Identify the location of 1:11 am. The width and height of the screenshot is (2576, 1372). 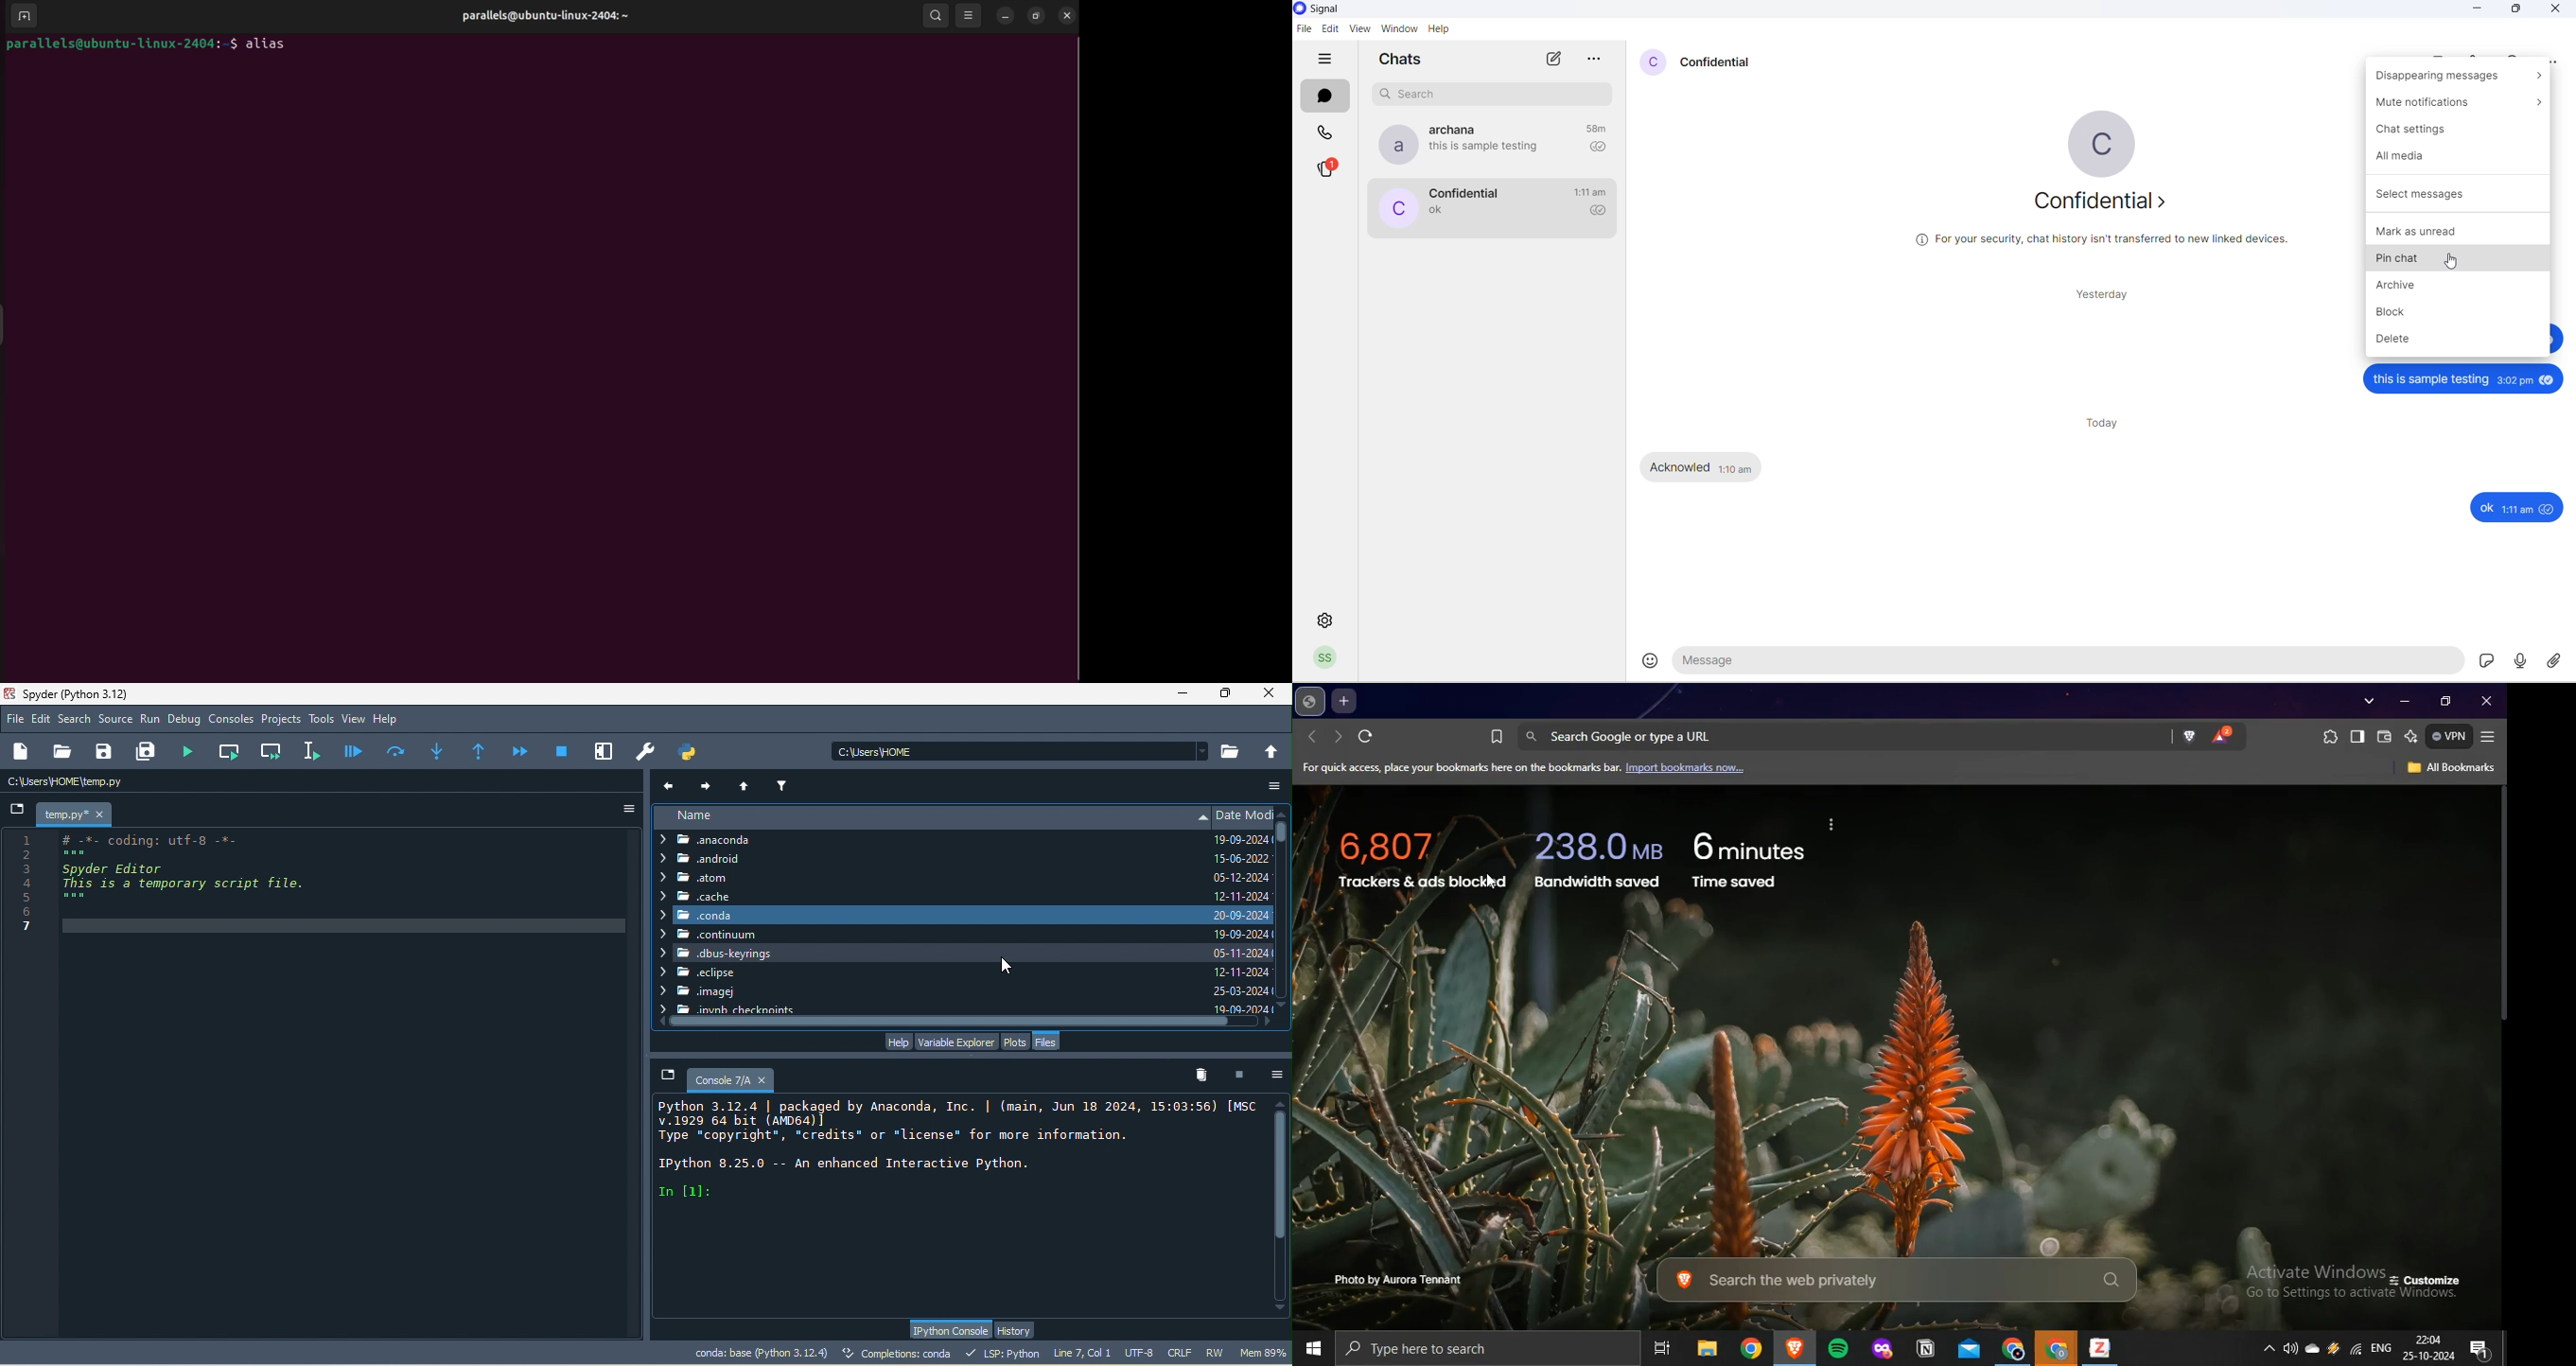
(2518, 509).